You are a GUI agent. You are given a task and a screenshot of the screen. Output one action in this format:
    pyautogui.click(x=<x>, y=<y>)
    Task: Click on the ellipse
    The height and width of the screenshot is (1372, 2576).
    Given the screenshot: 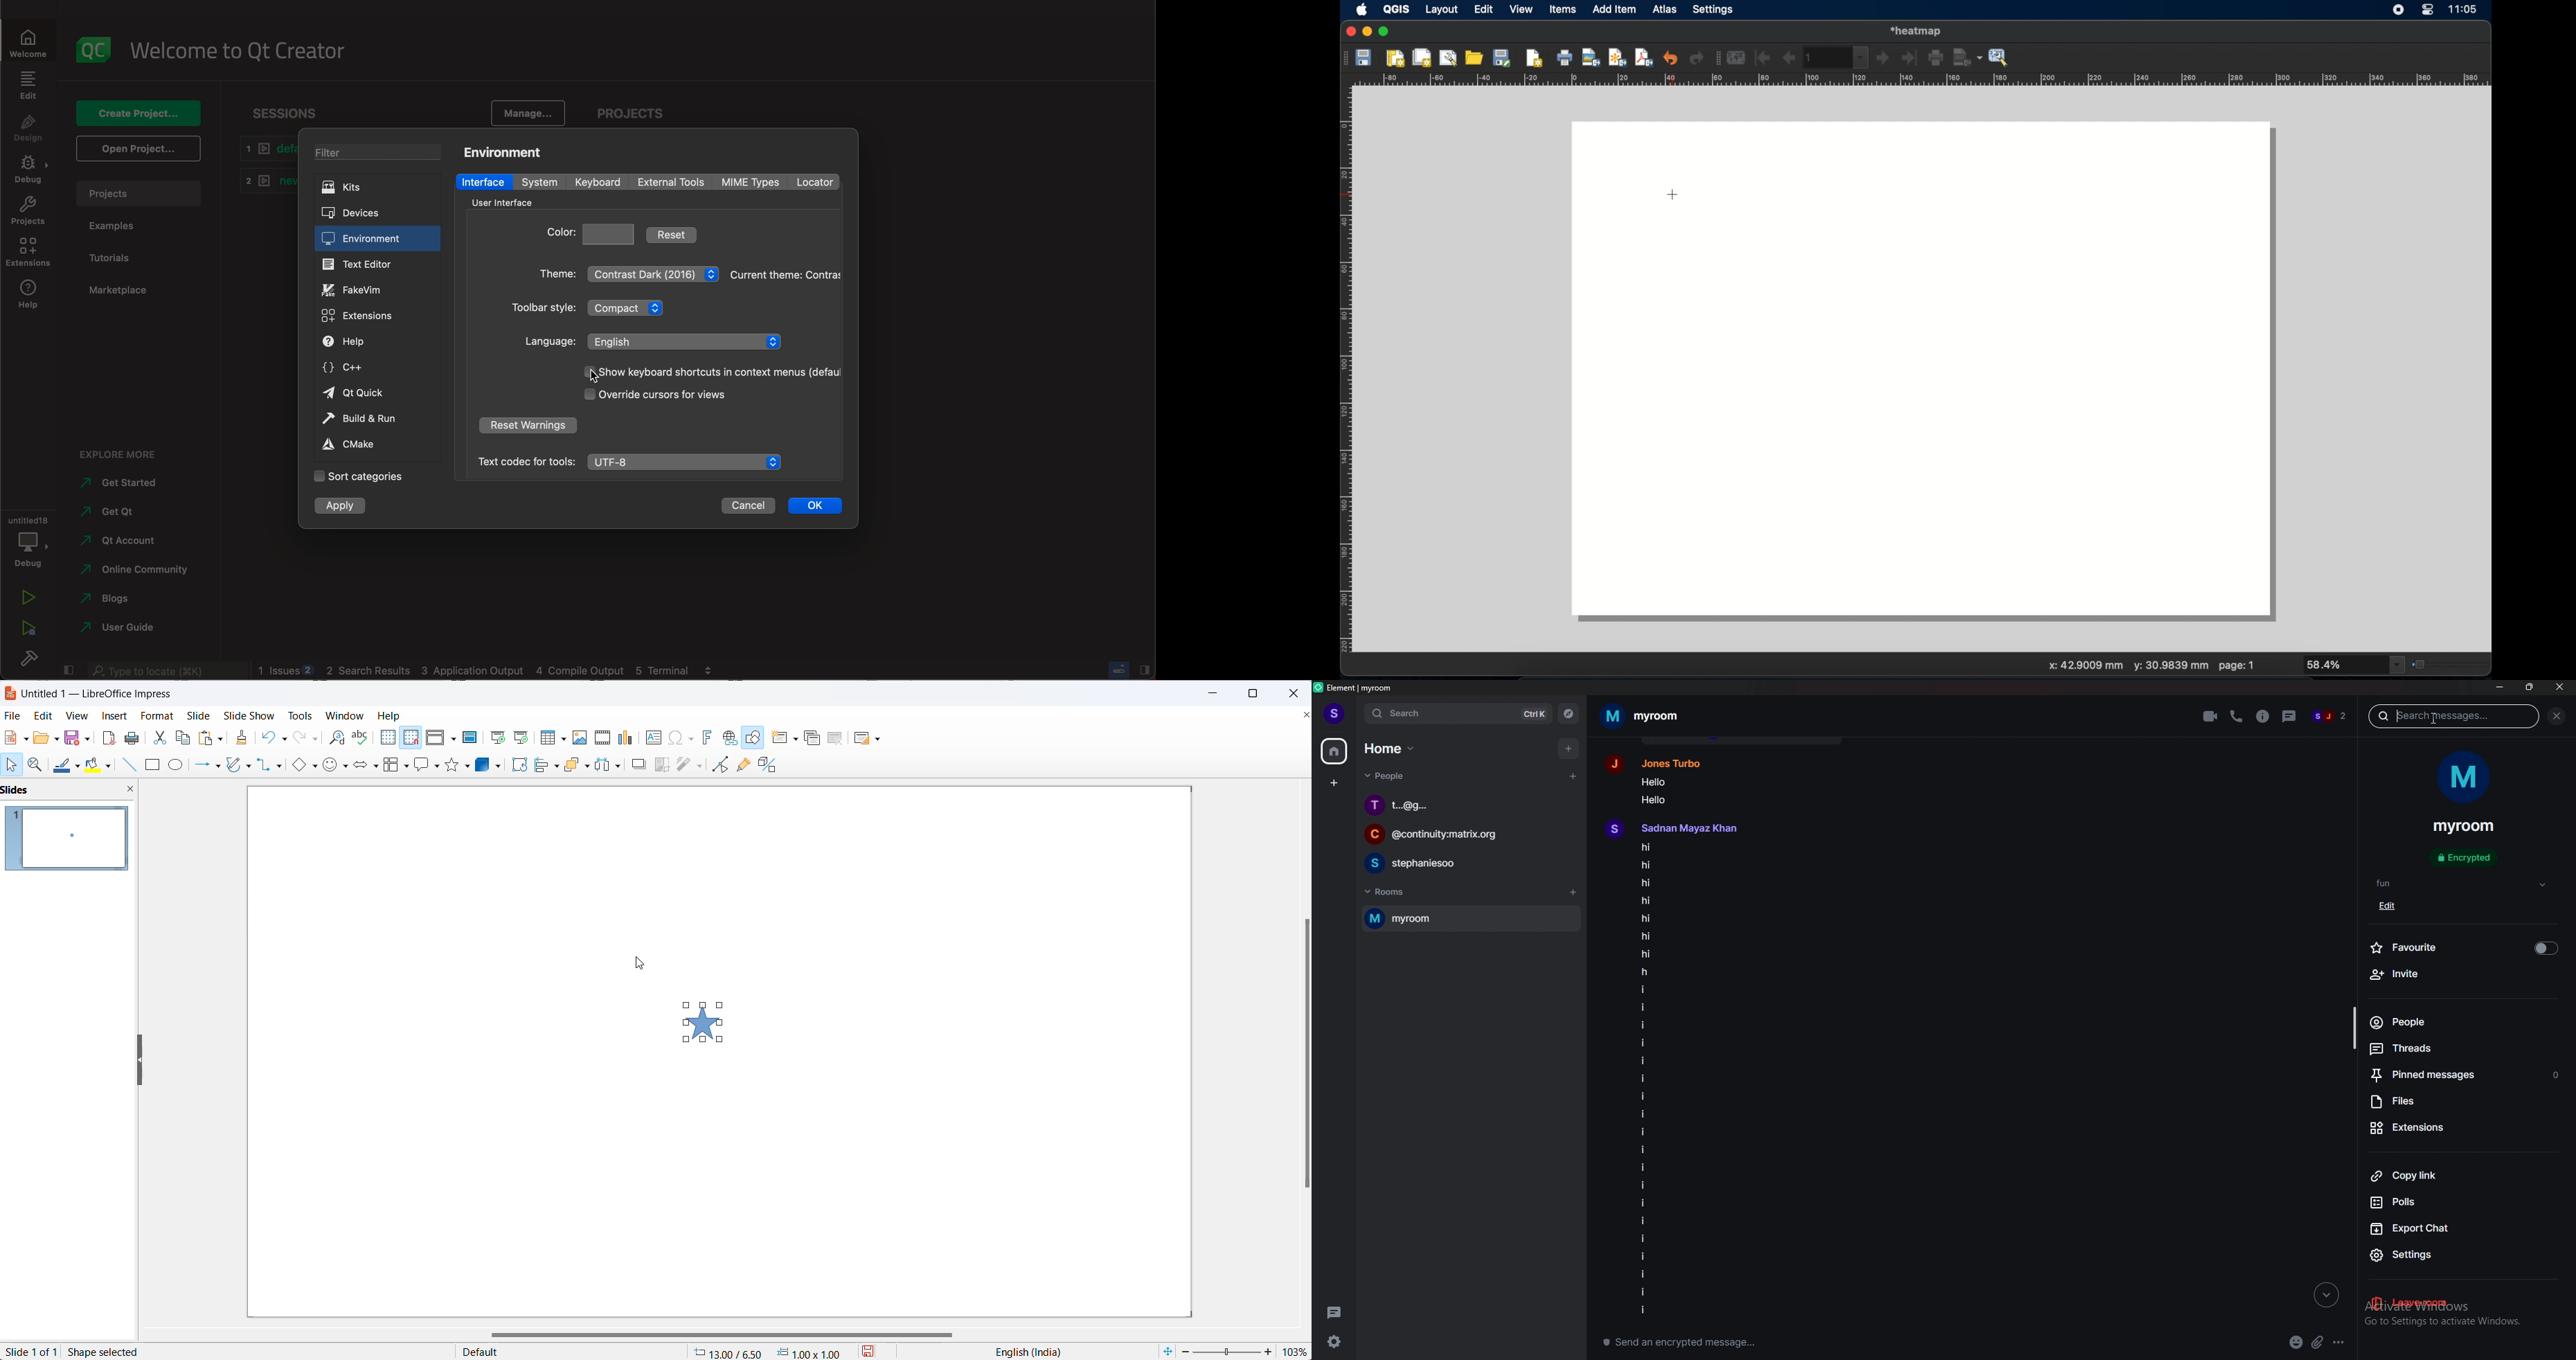 What is the action you would take?
    pyautogui.click(x=179, y=764)
    